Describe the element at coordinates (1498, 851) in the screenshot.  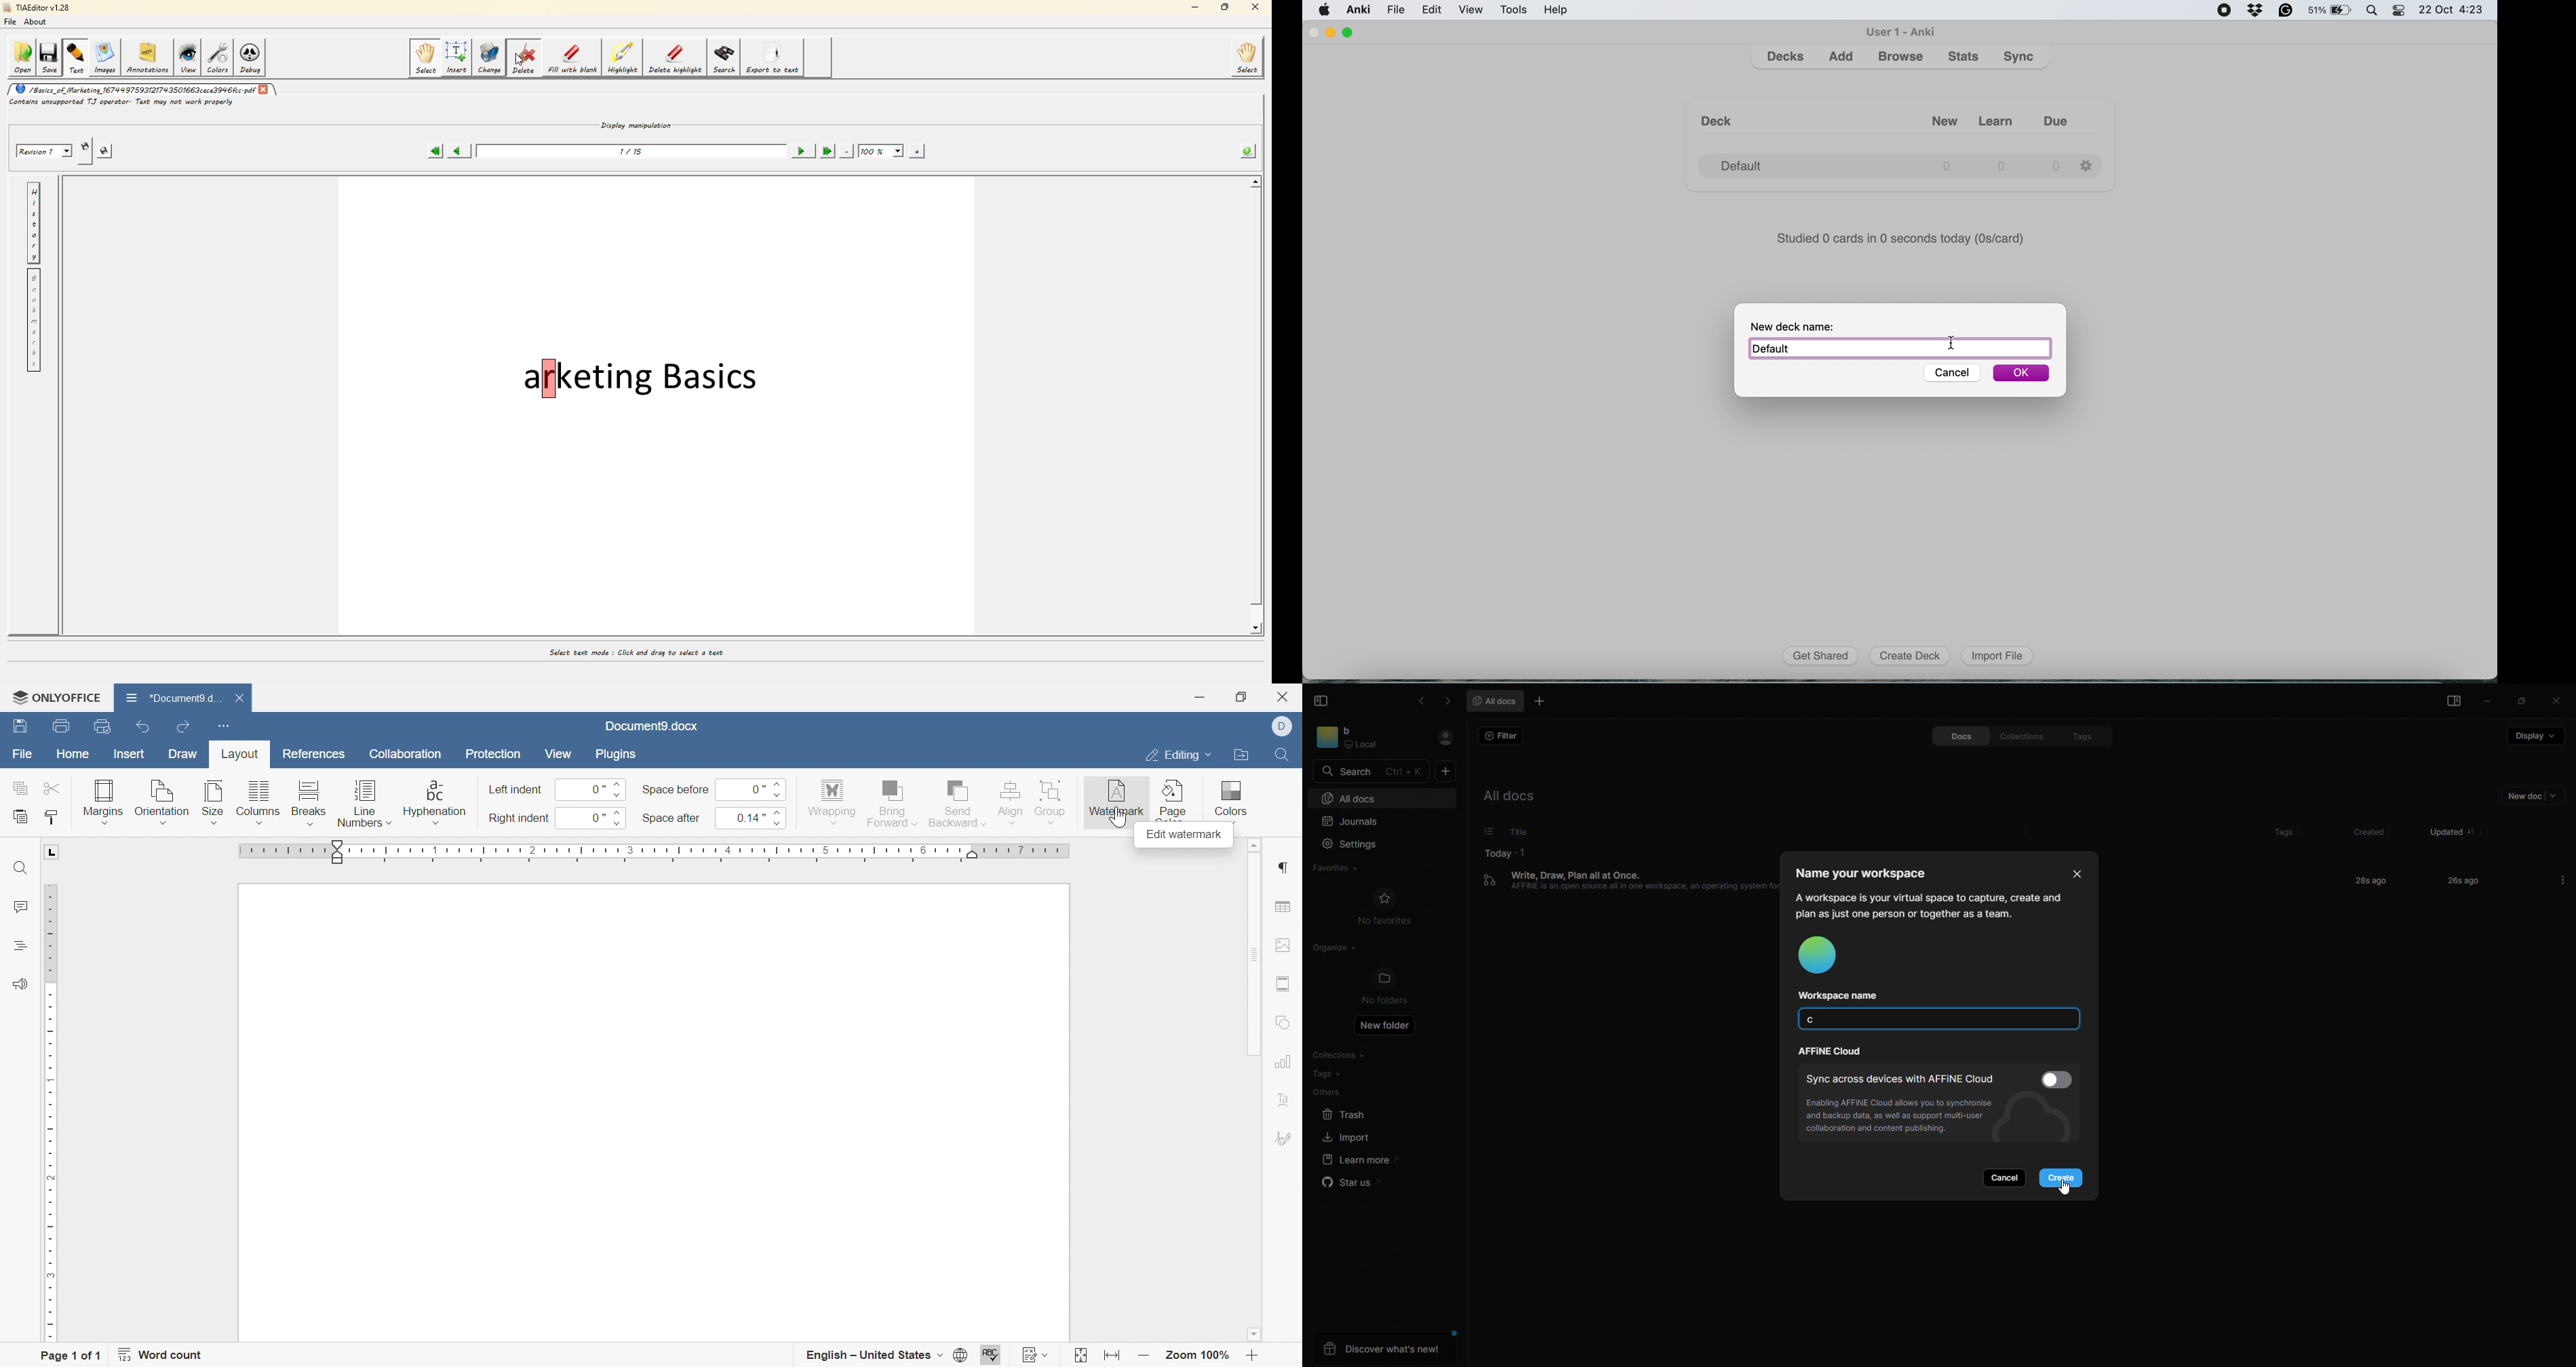
I see `today` at that location.